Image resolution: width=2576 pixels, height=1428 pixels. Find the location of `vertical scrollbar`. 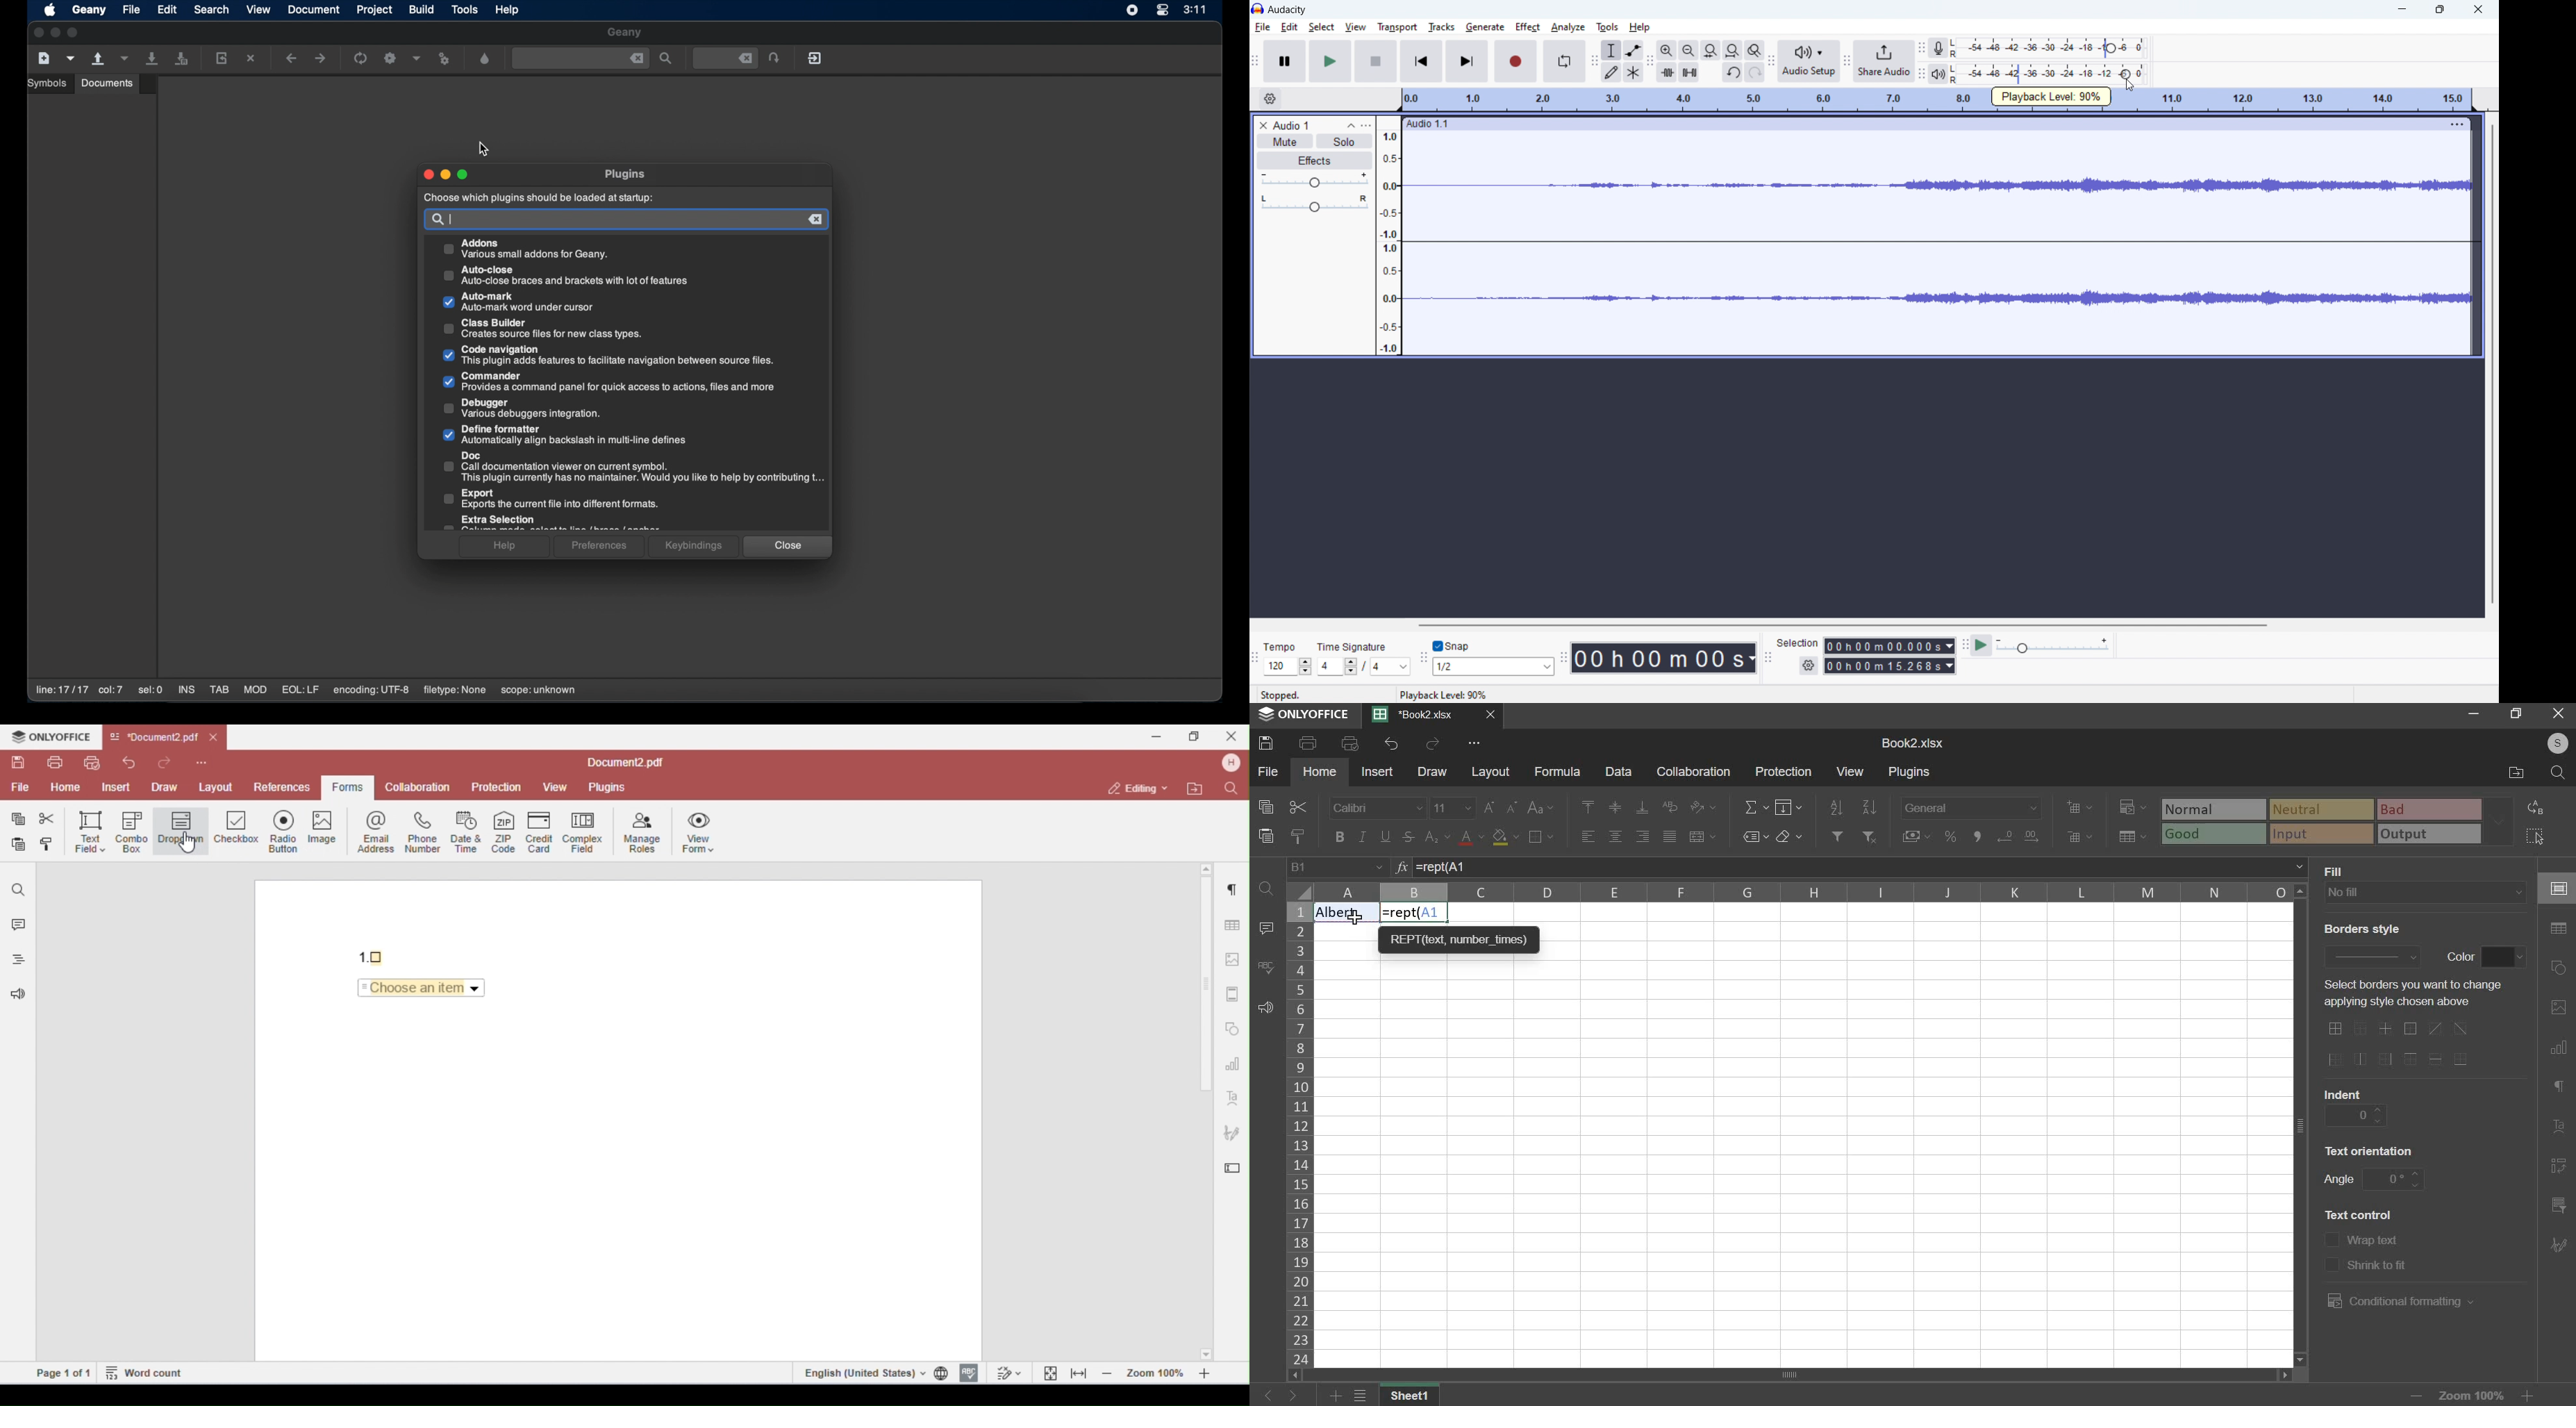

vertical scrollbar is located at coordinates (2491, 363).